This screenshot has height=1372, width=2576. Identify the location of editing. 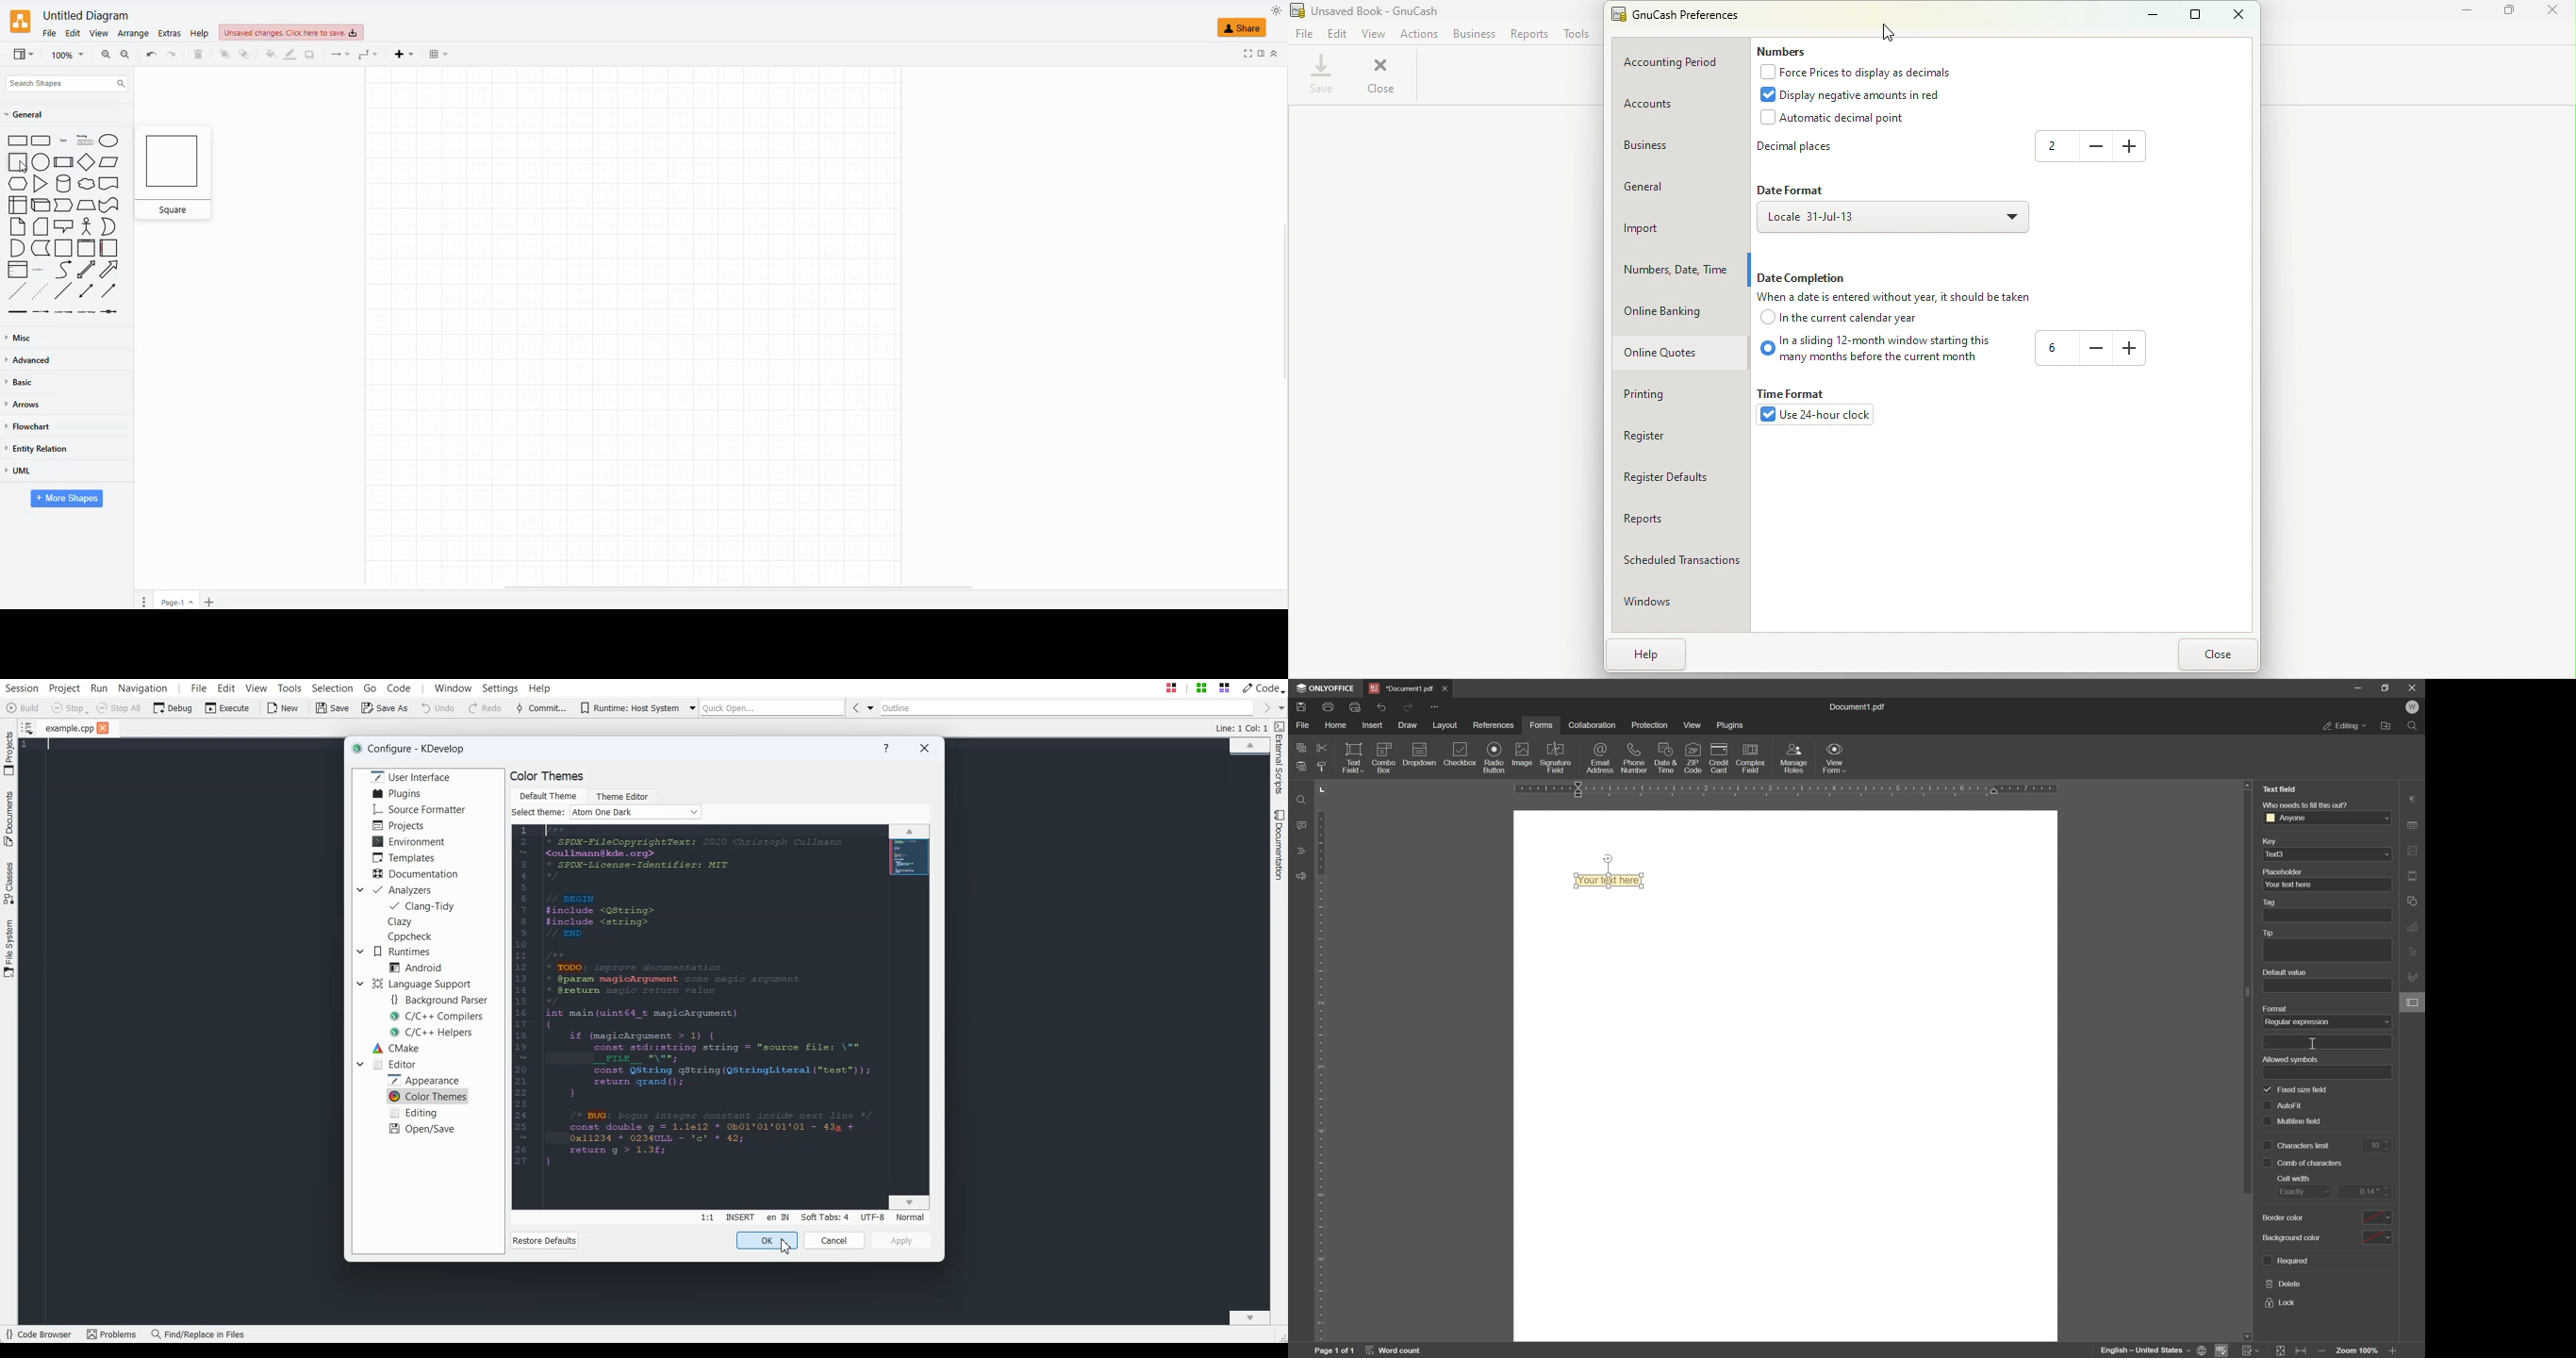
(2345, 727).